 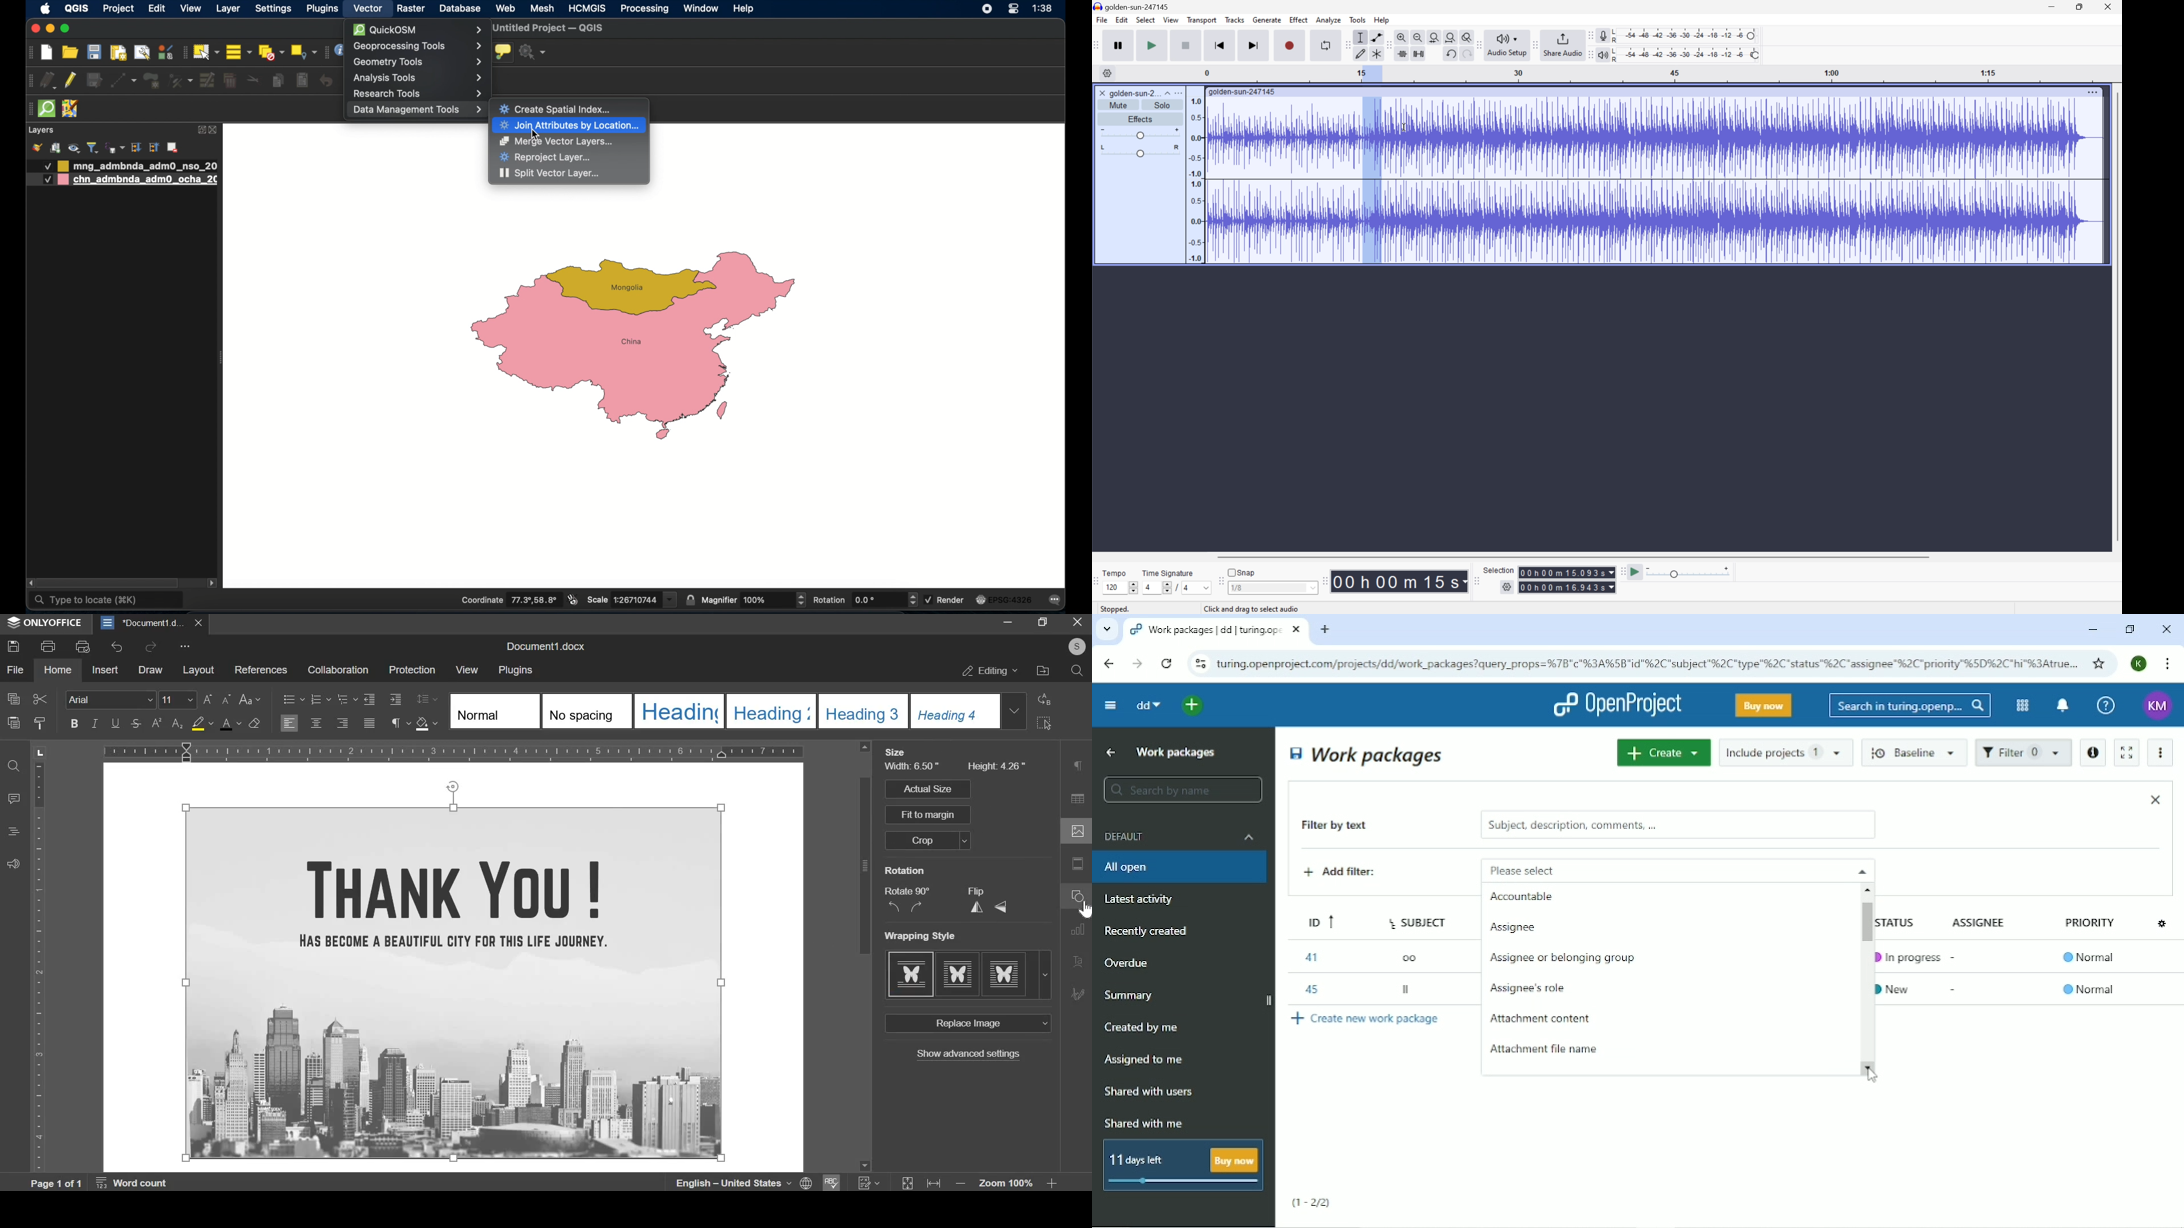 I want to click on Audacity Snapping toolbar, so click(x=1219, y=584).